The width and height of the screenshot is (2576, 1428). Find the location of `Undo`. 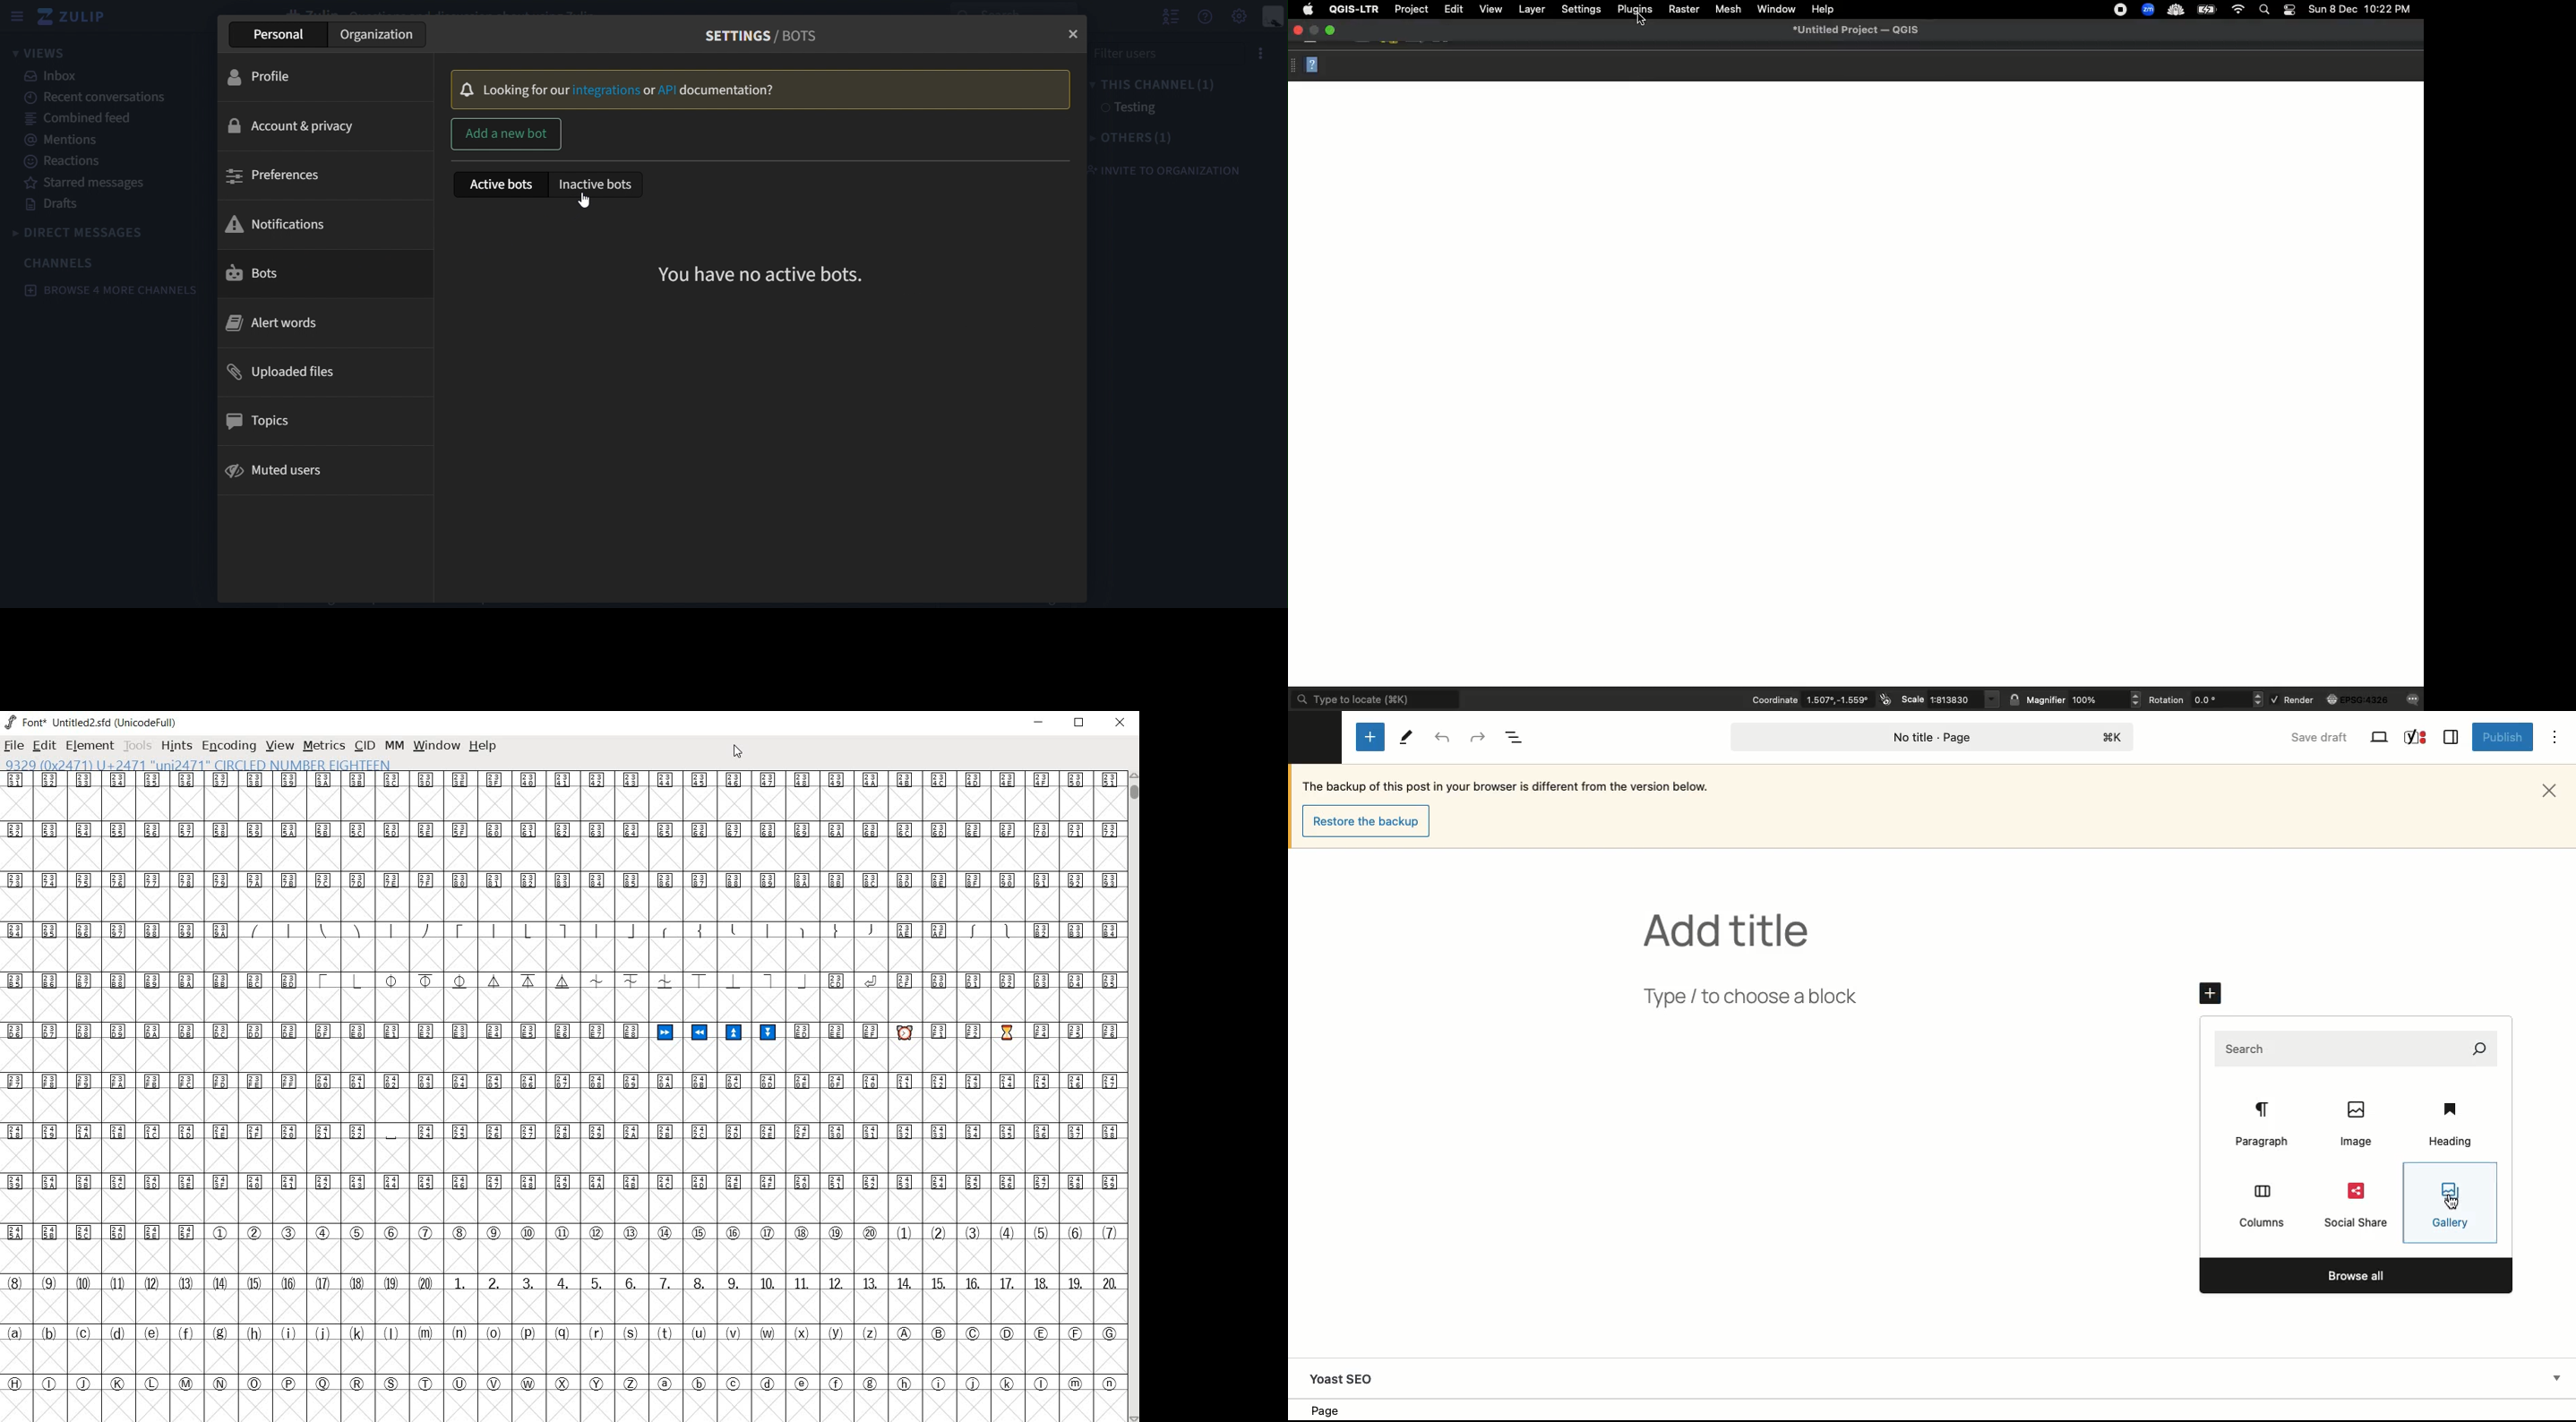

Undo is located at coordinates (1444, 739).